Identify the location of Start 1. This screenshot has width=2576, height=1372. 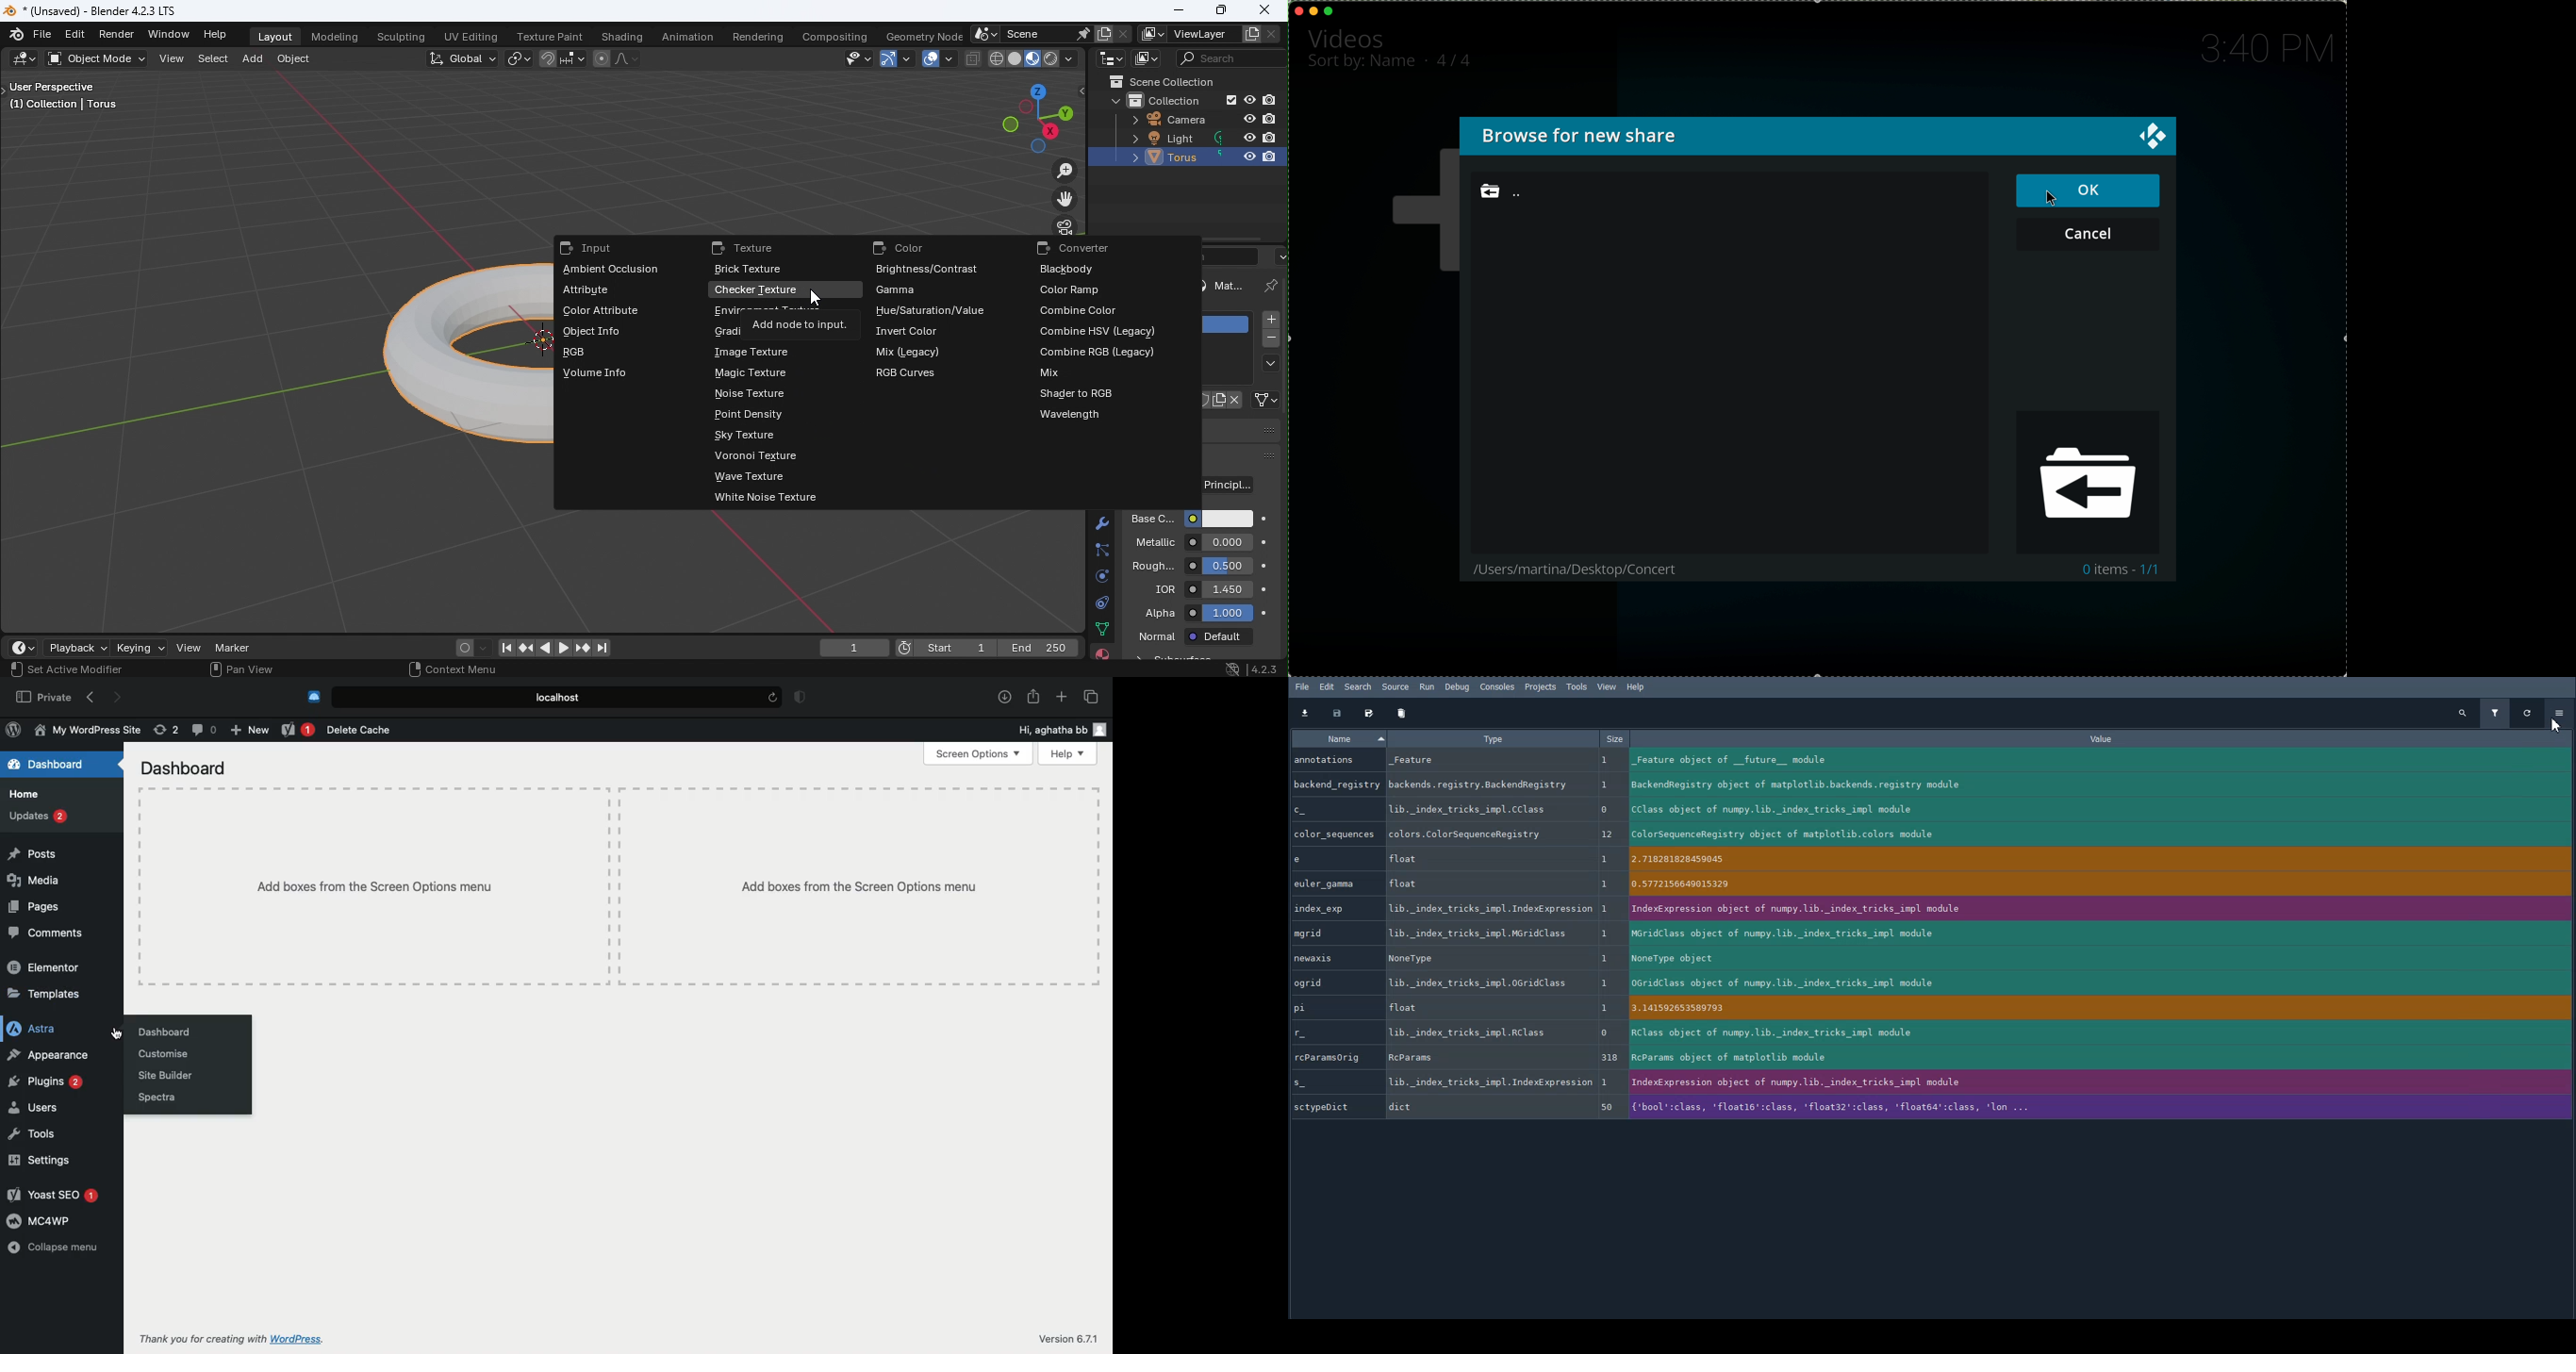
(958, 648).